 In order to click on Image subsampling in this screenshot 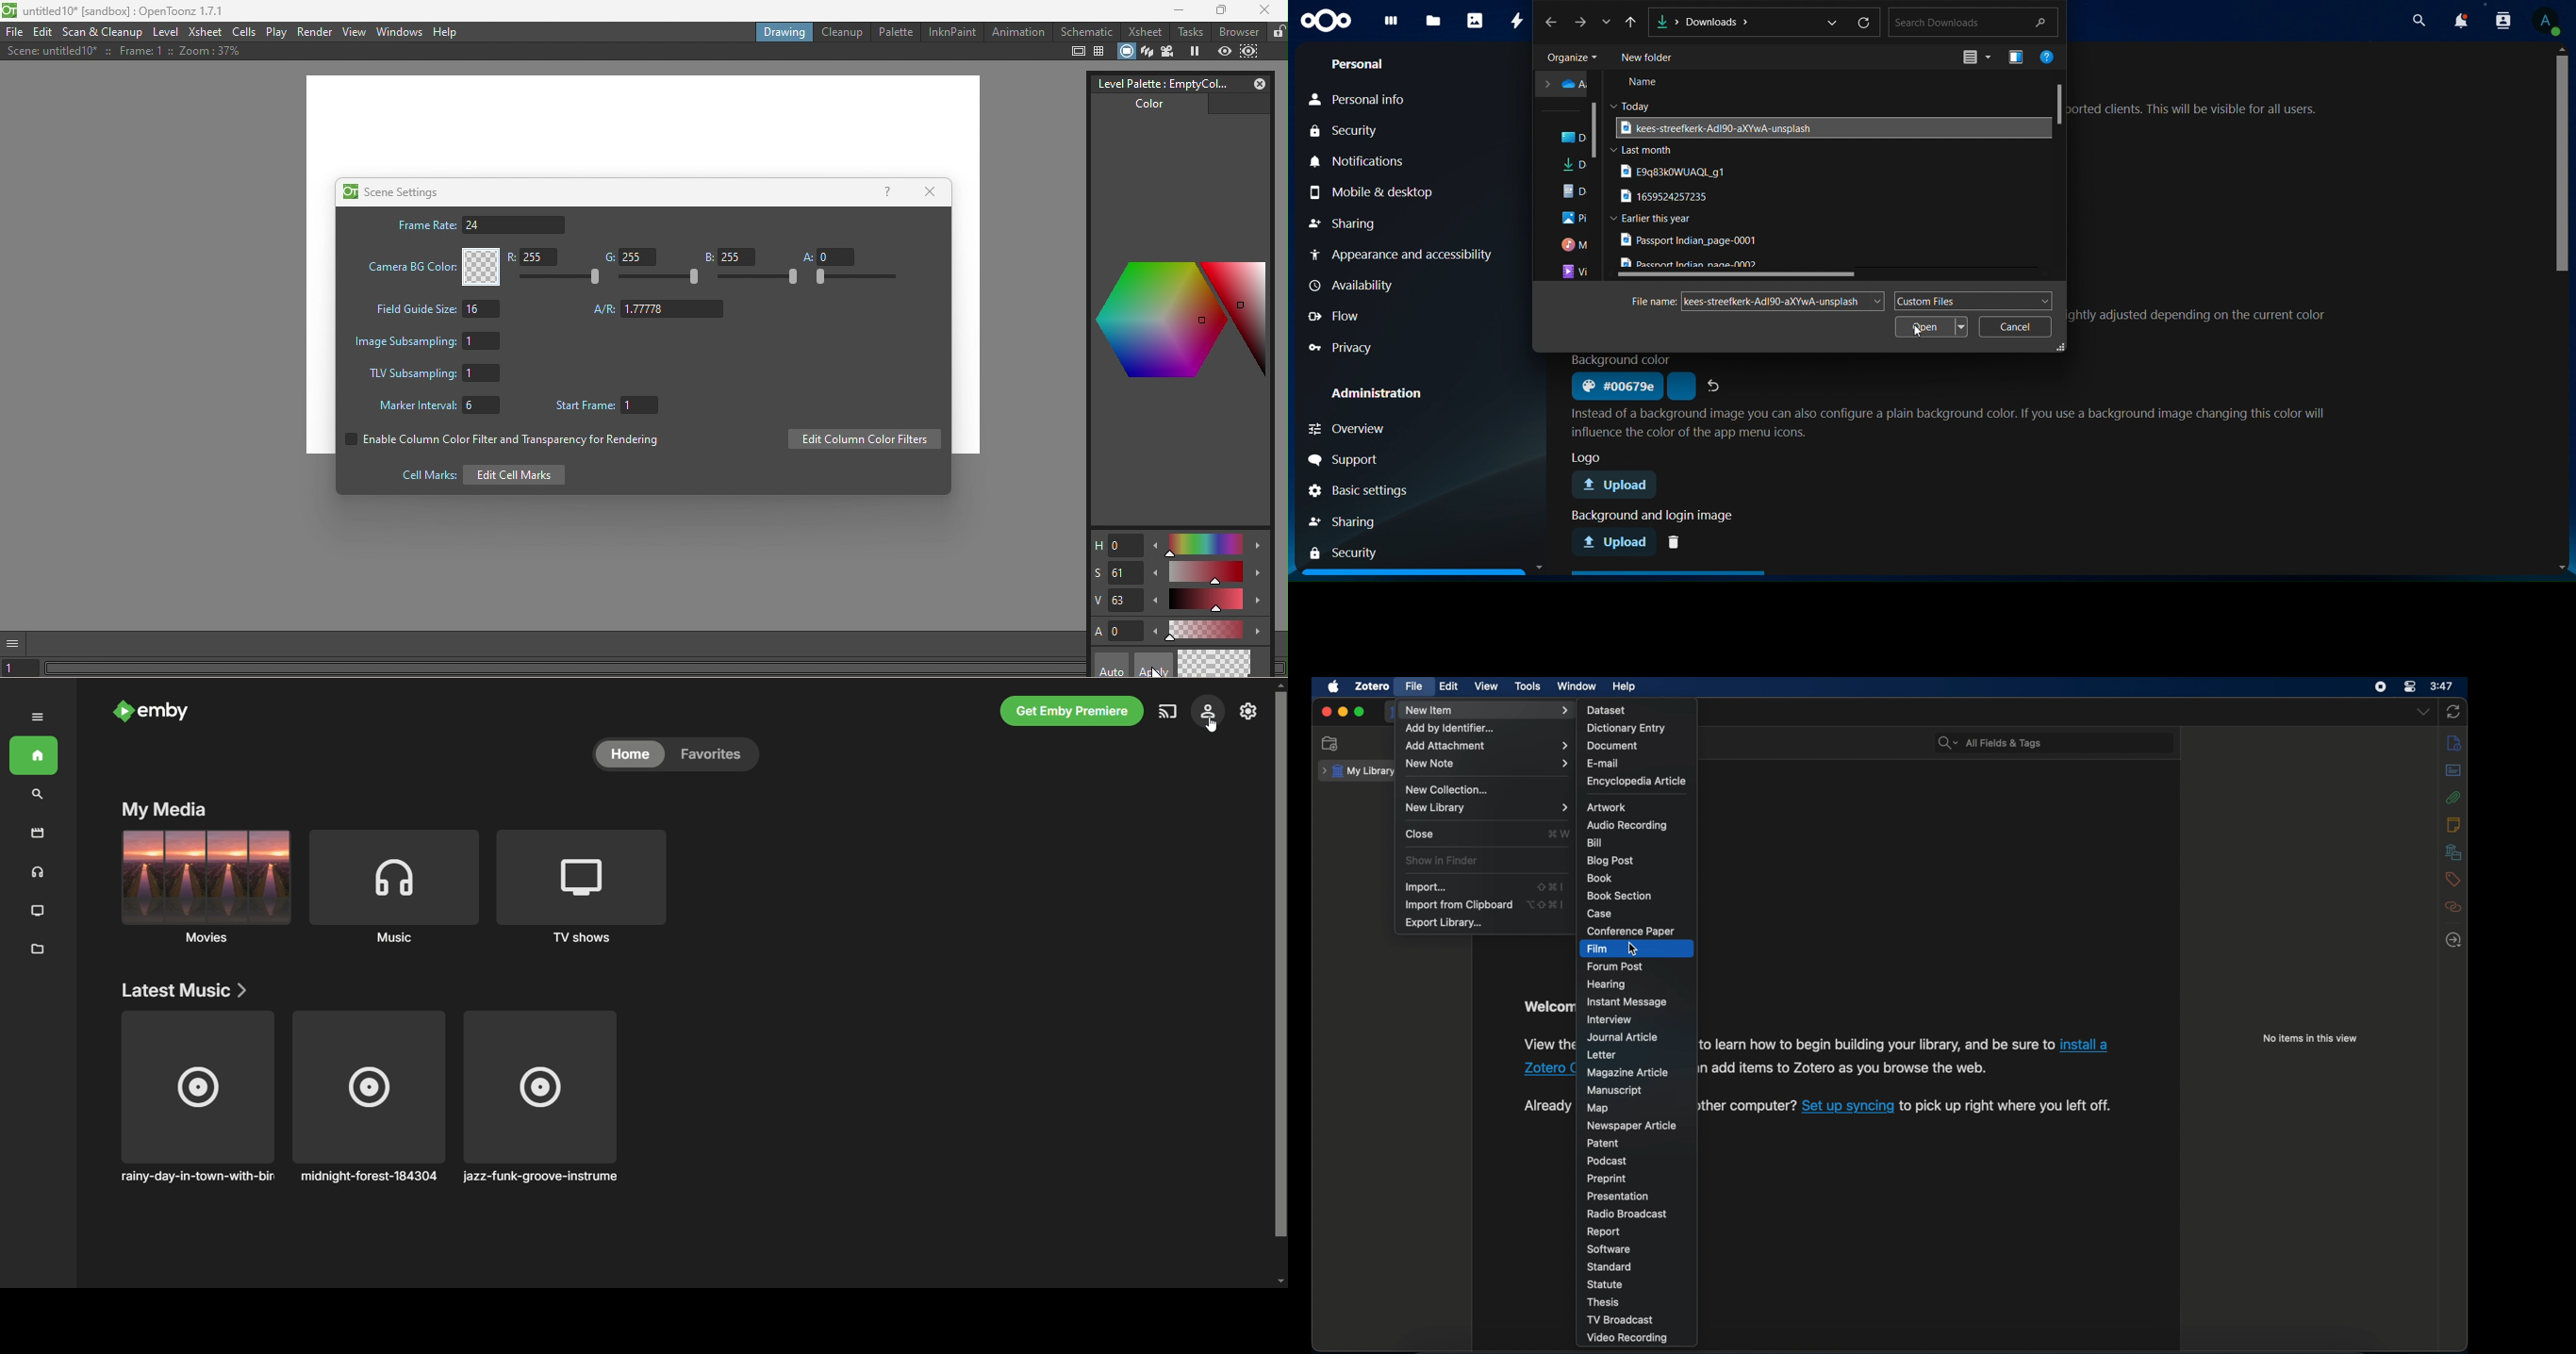, I will do `click(431, 339)`.